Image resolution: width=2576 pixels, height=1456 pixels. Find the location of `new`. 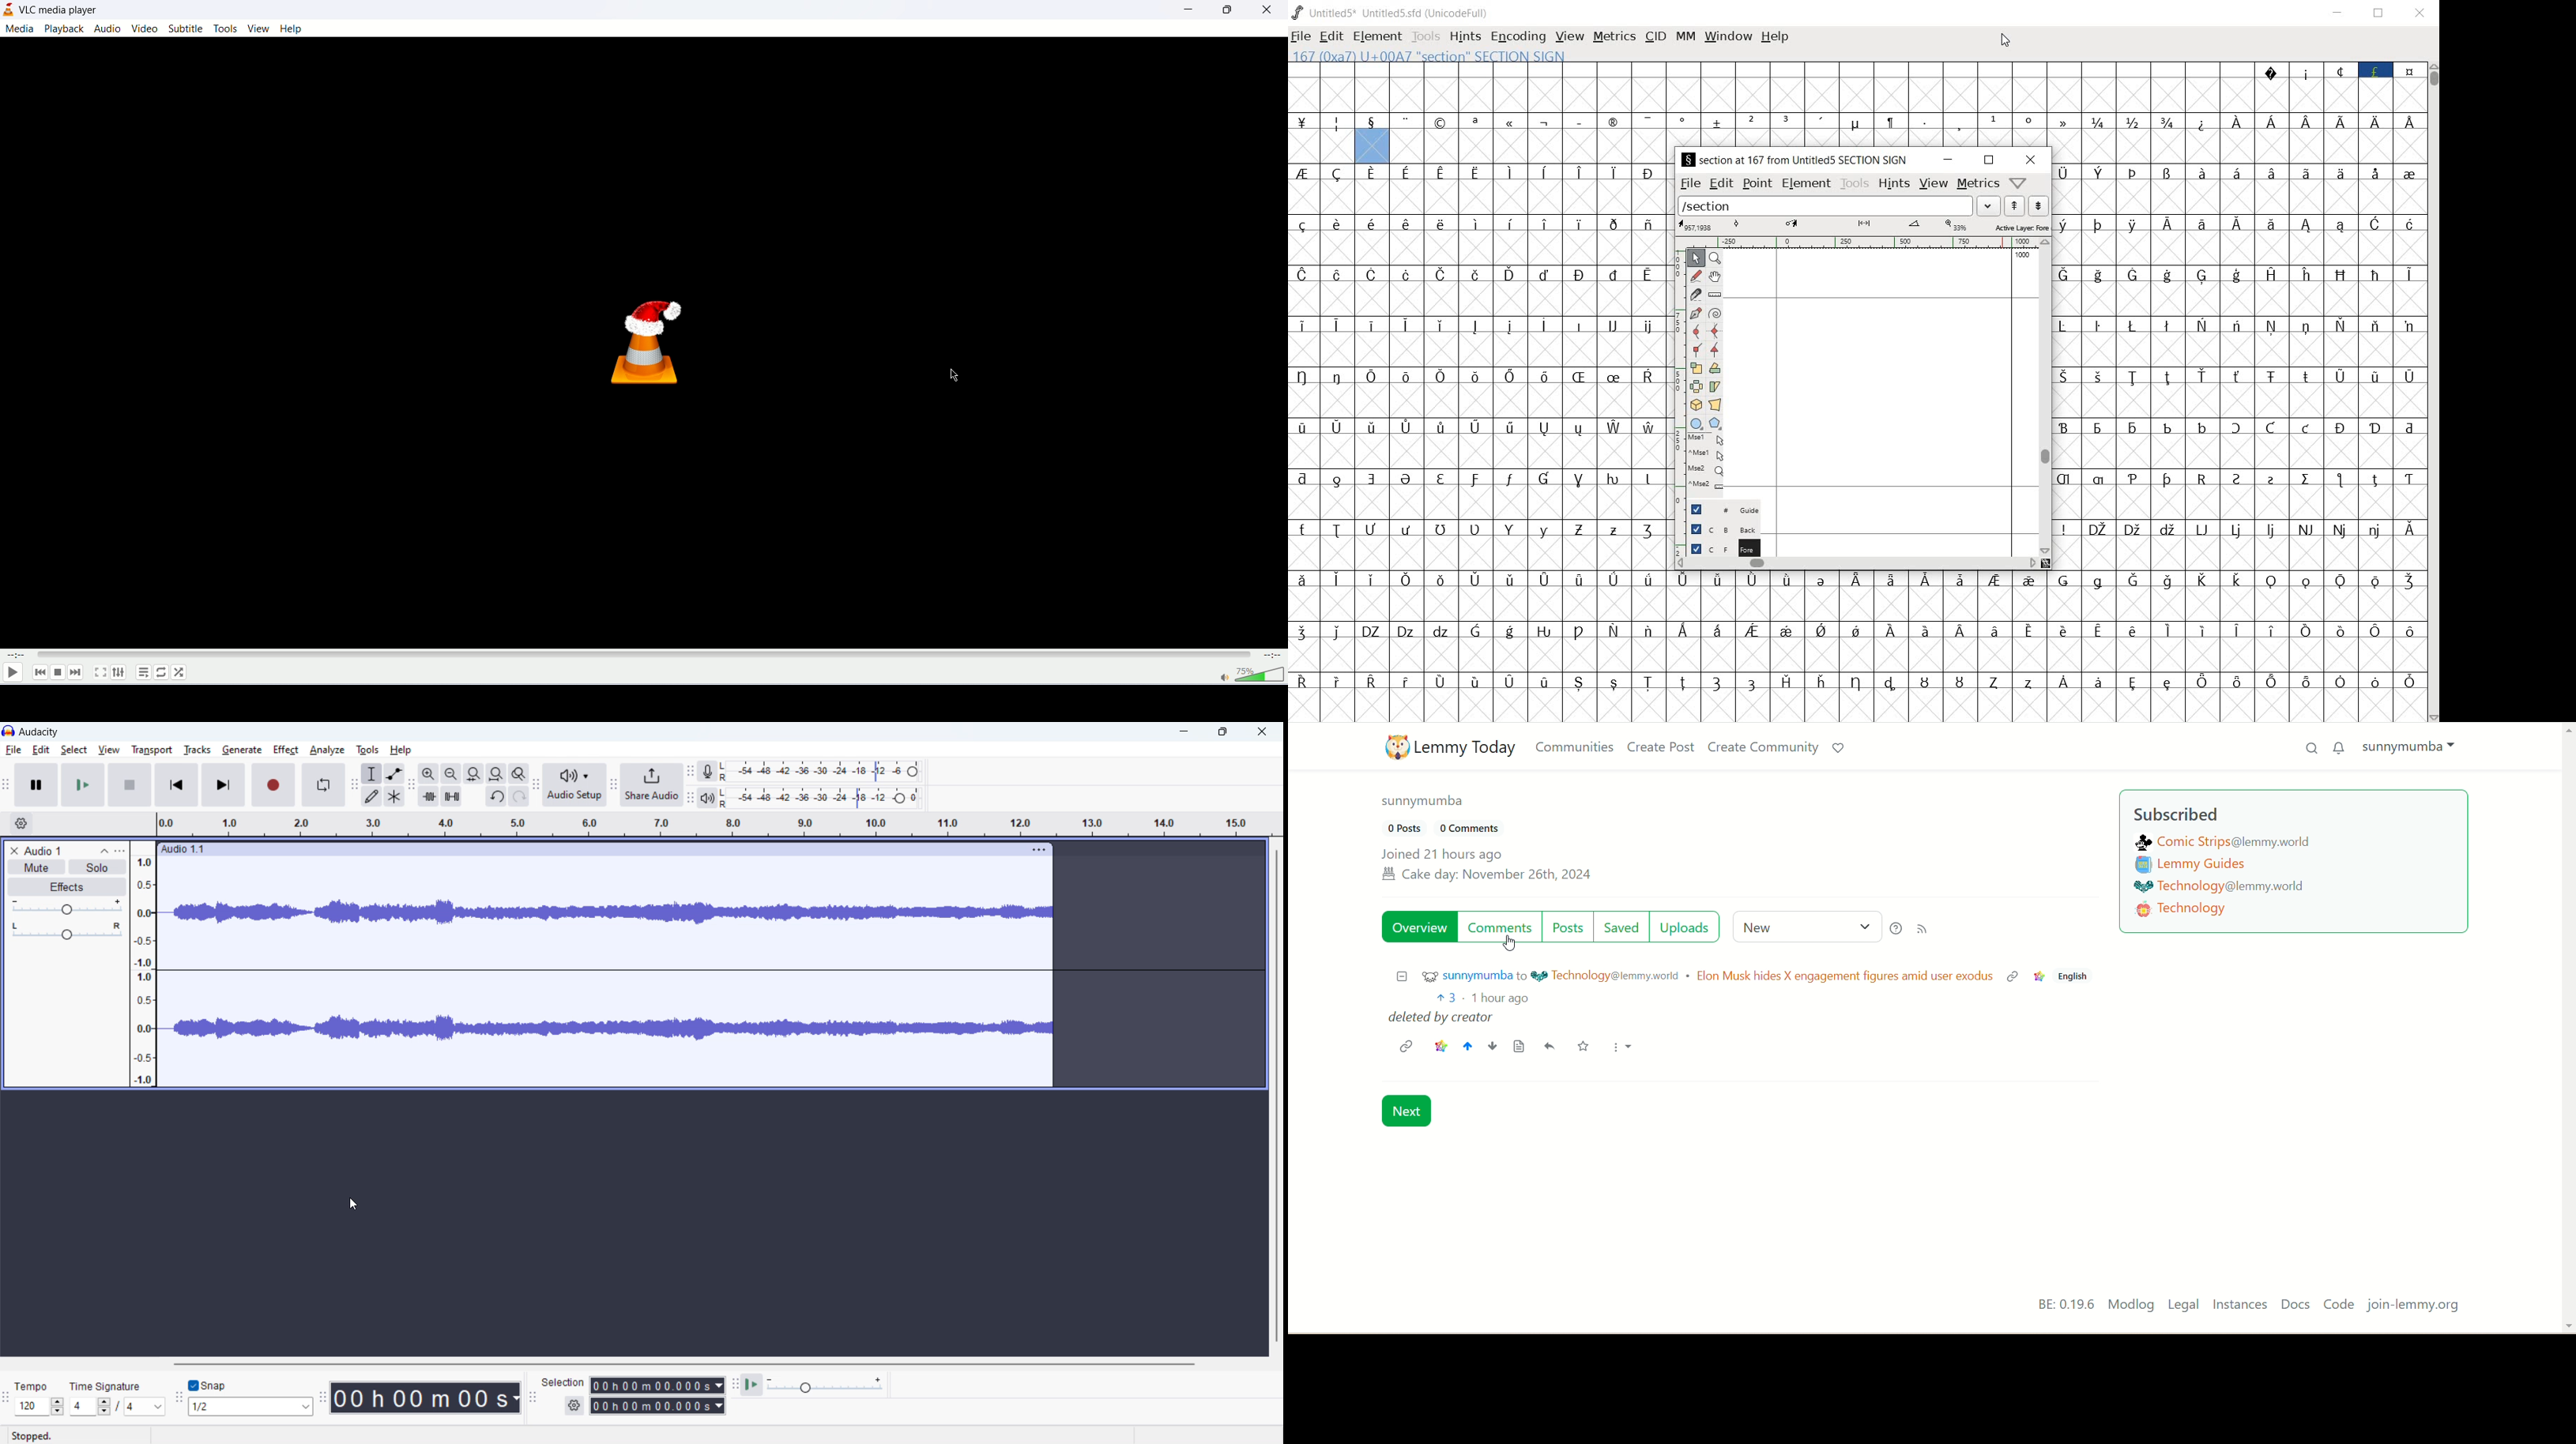

new is located at coordinates (1803, 926).